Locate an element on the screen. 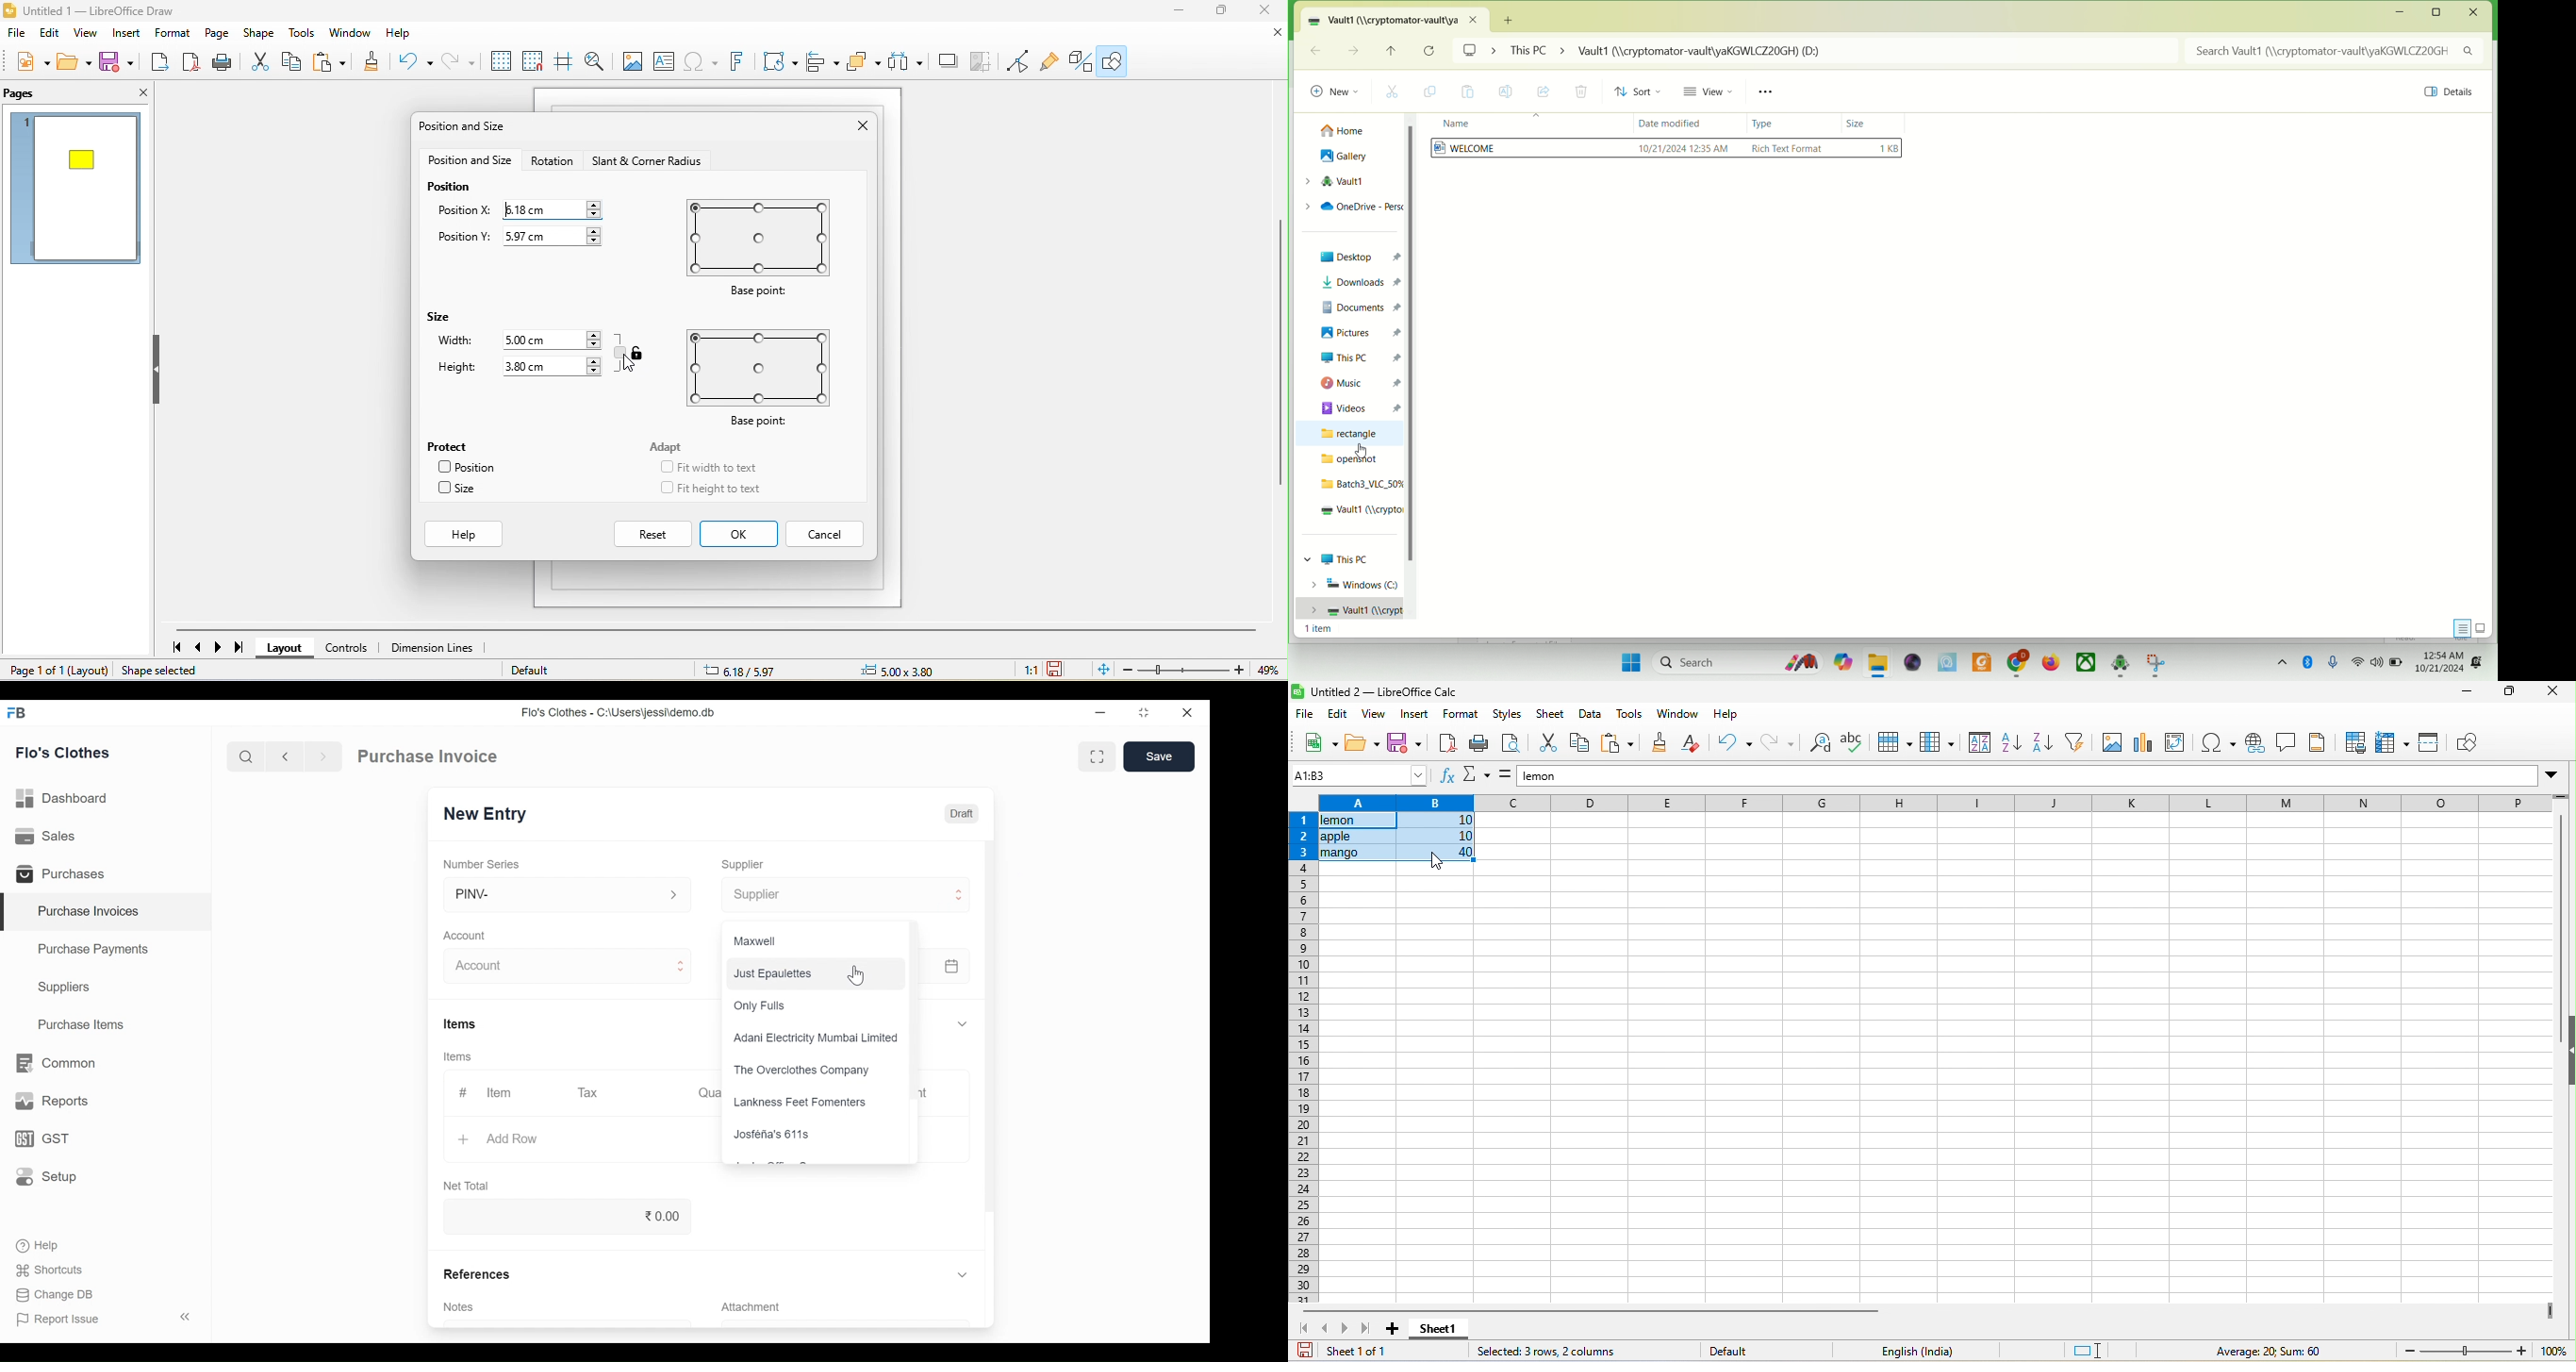  Josféna's 611s is located at coordinates (772, 1133).